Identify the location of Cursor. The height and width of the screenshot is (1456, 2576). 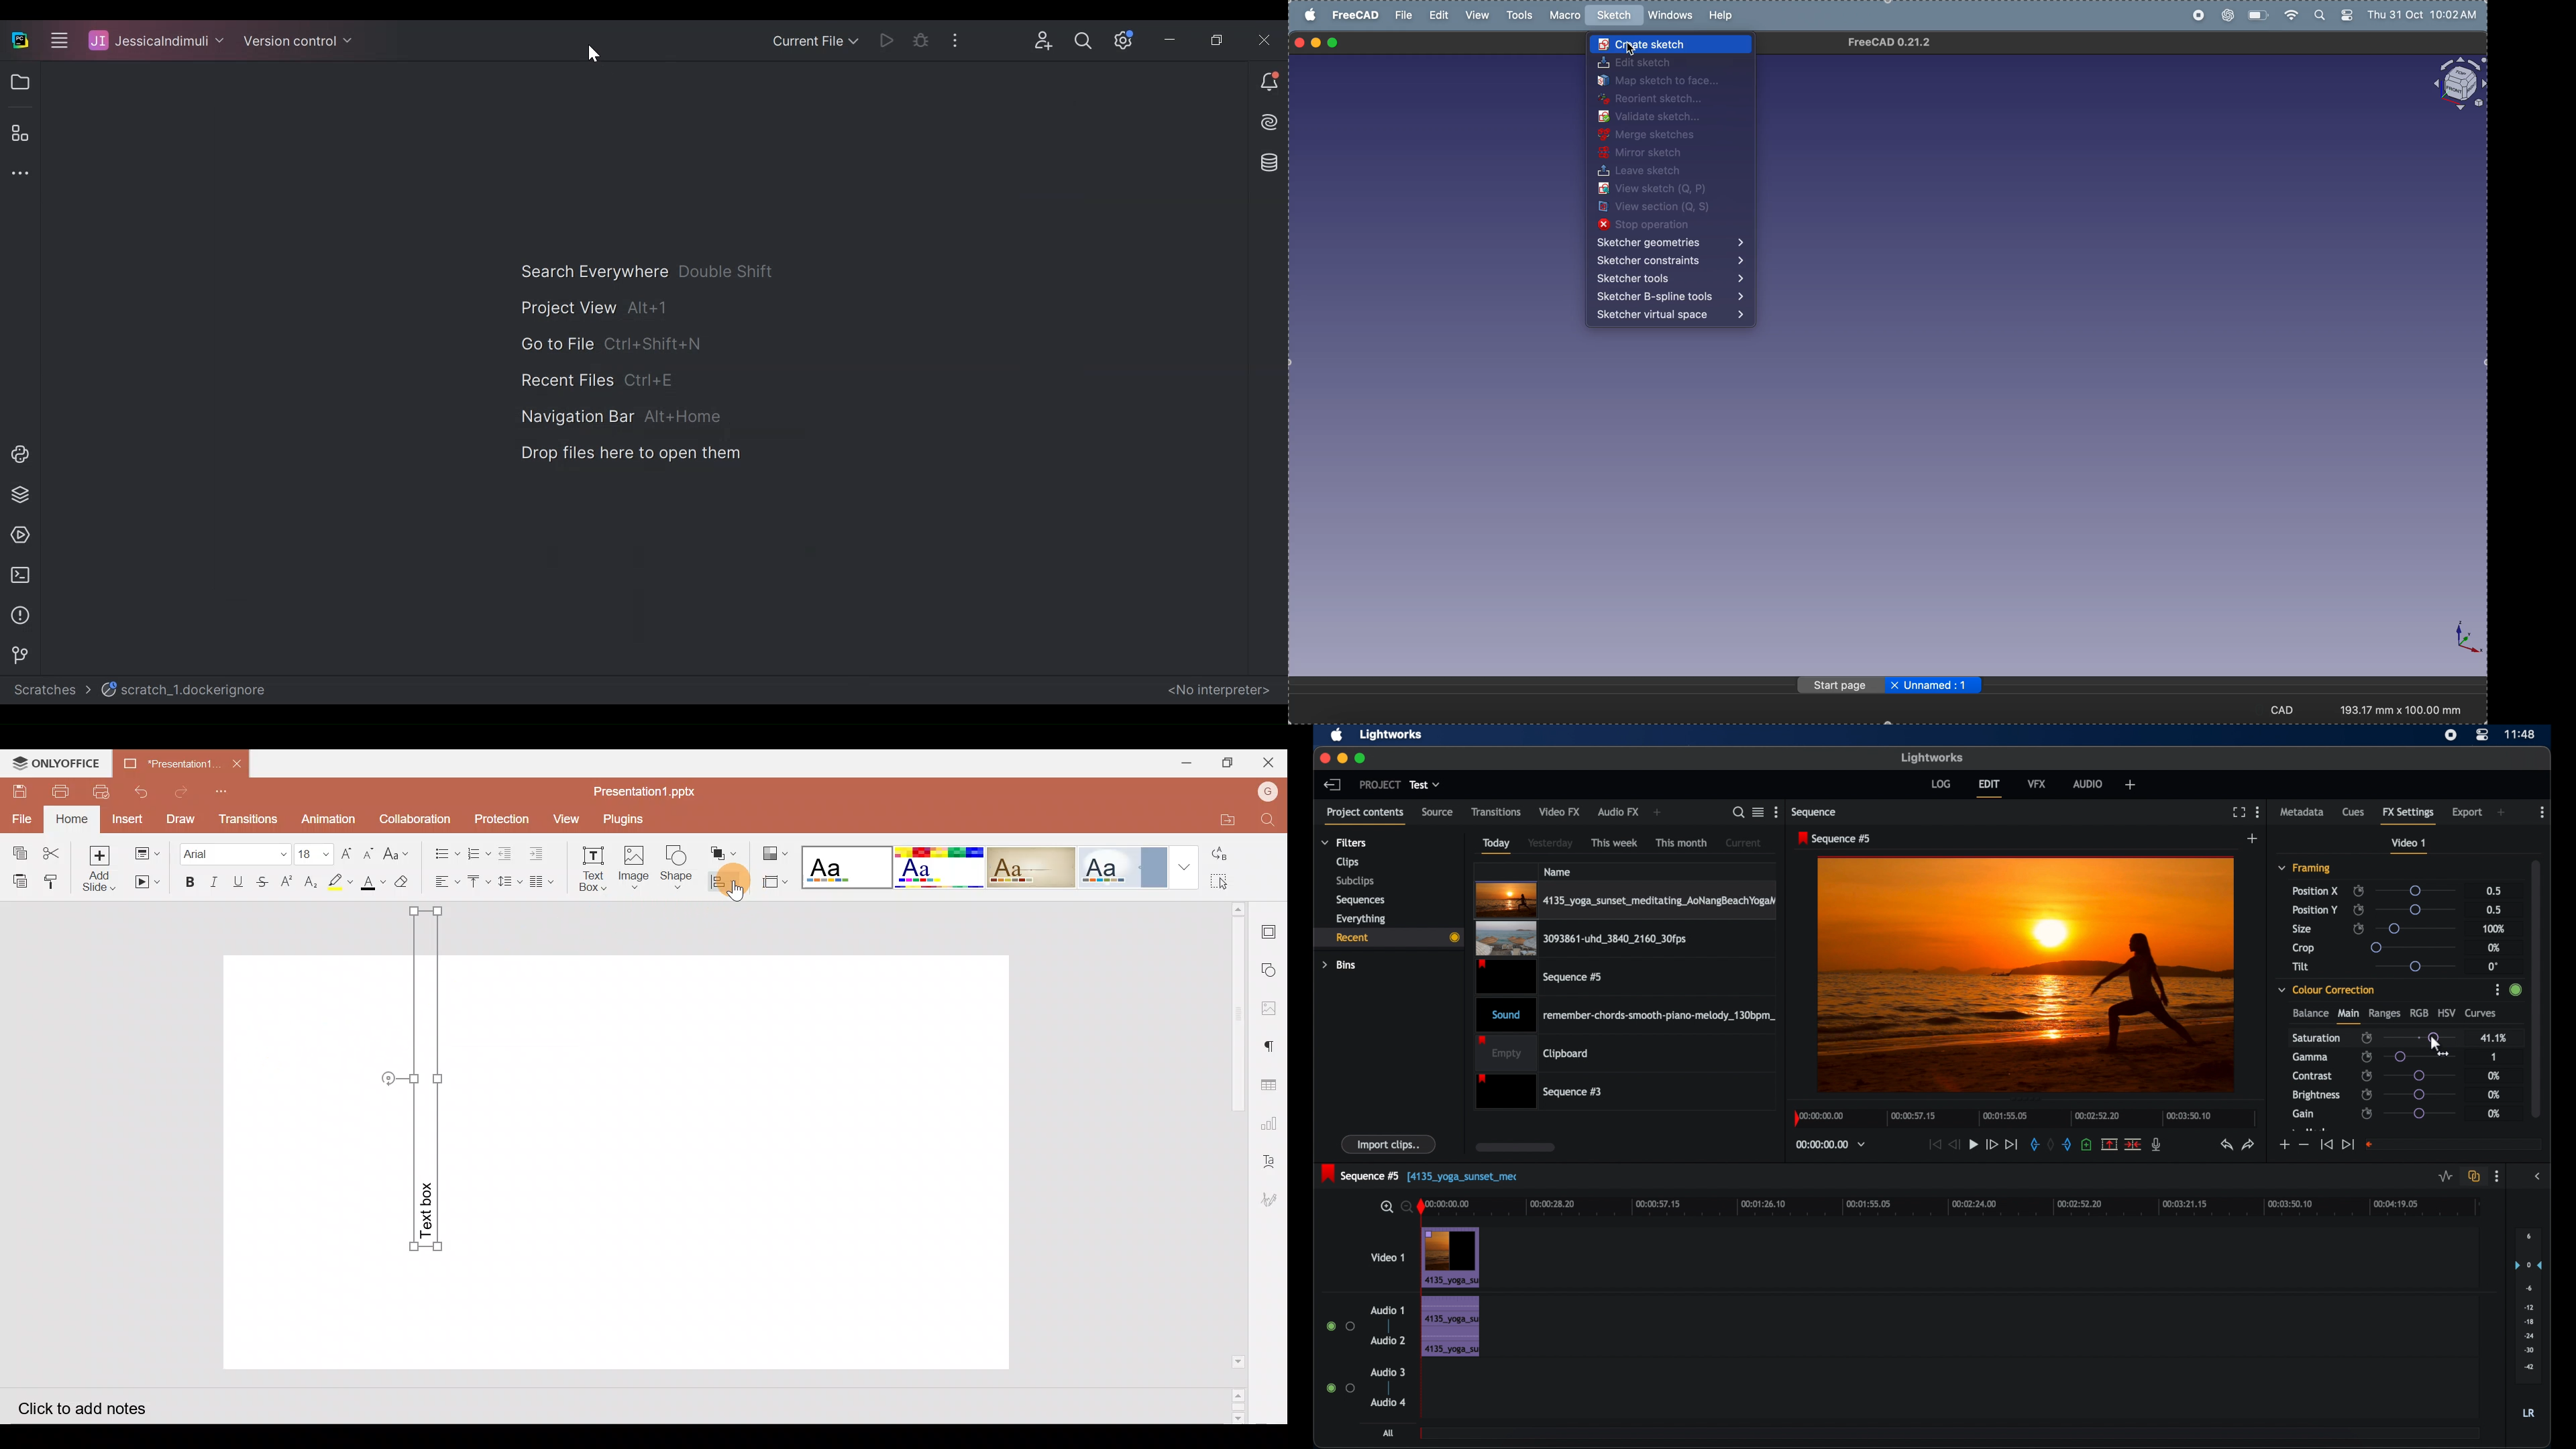
(1631, 51).